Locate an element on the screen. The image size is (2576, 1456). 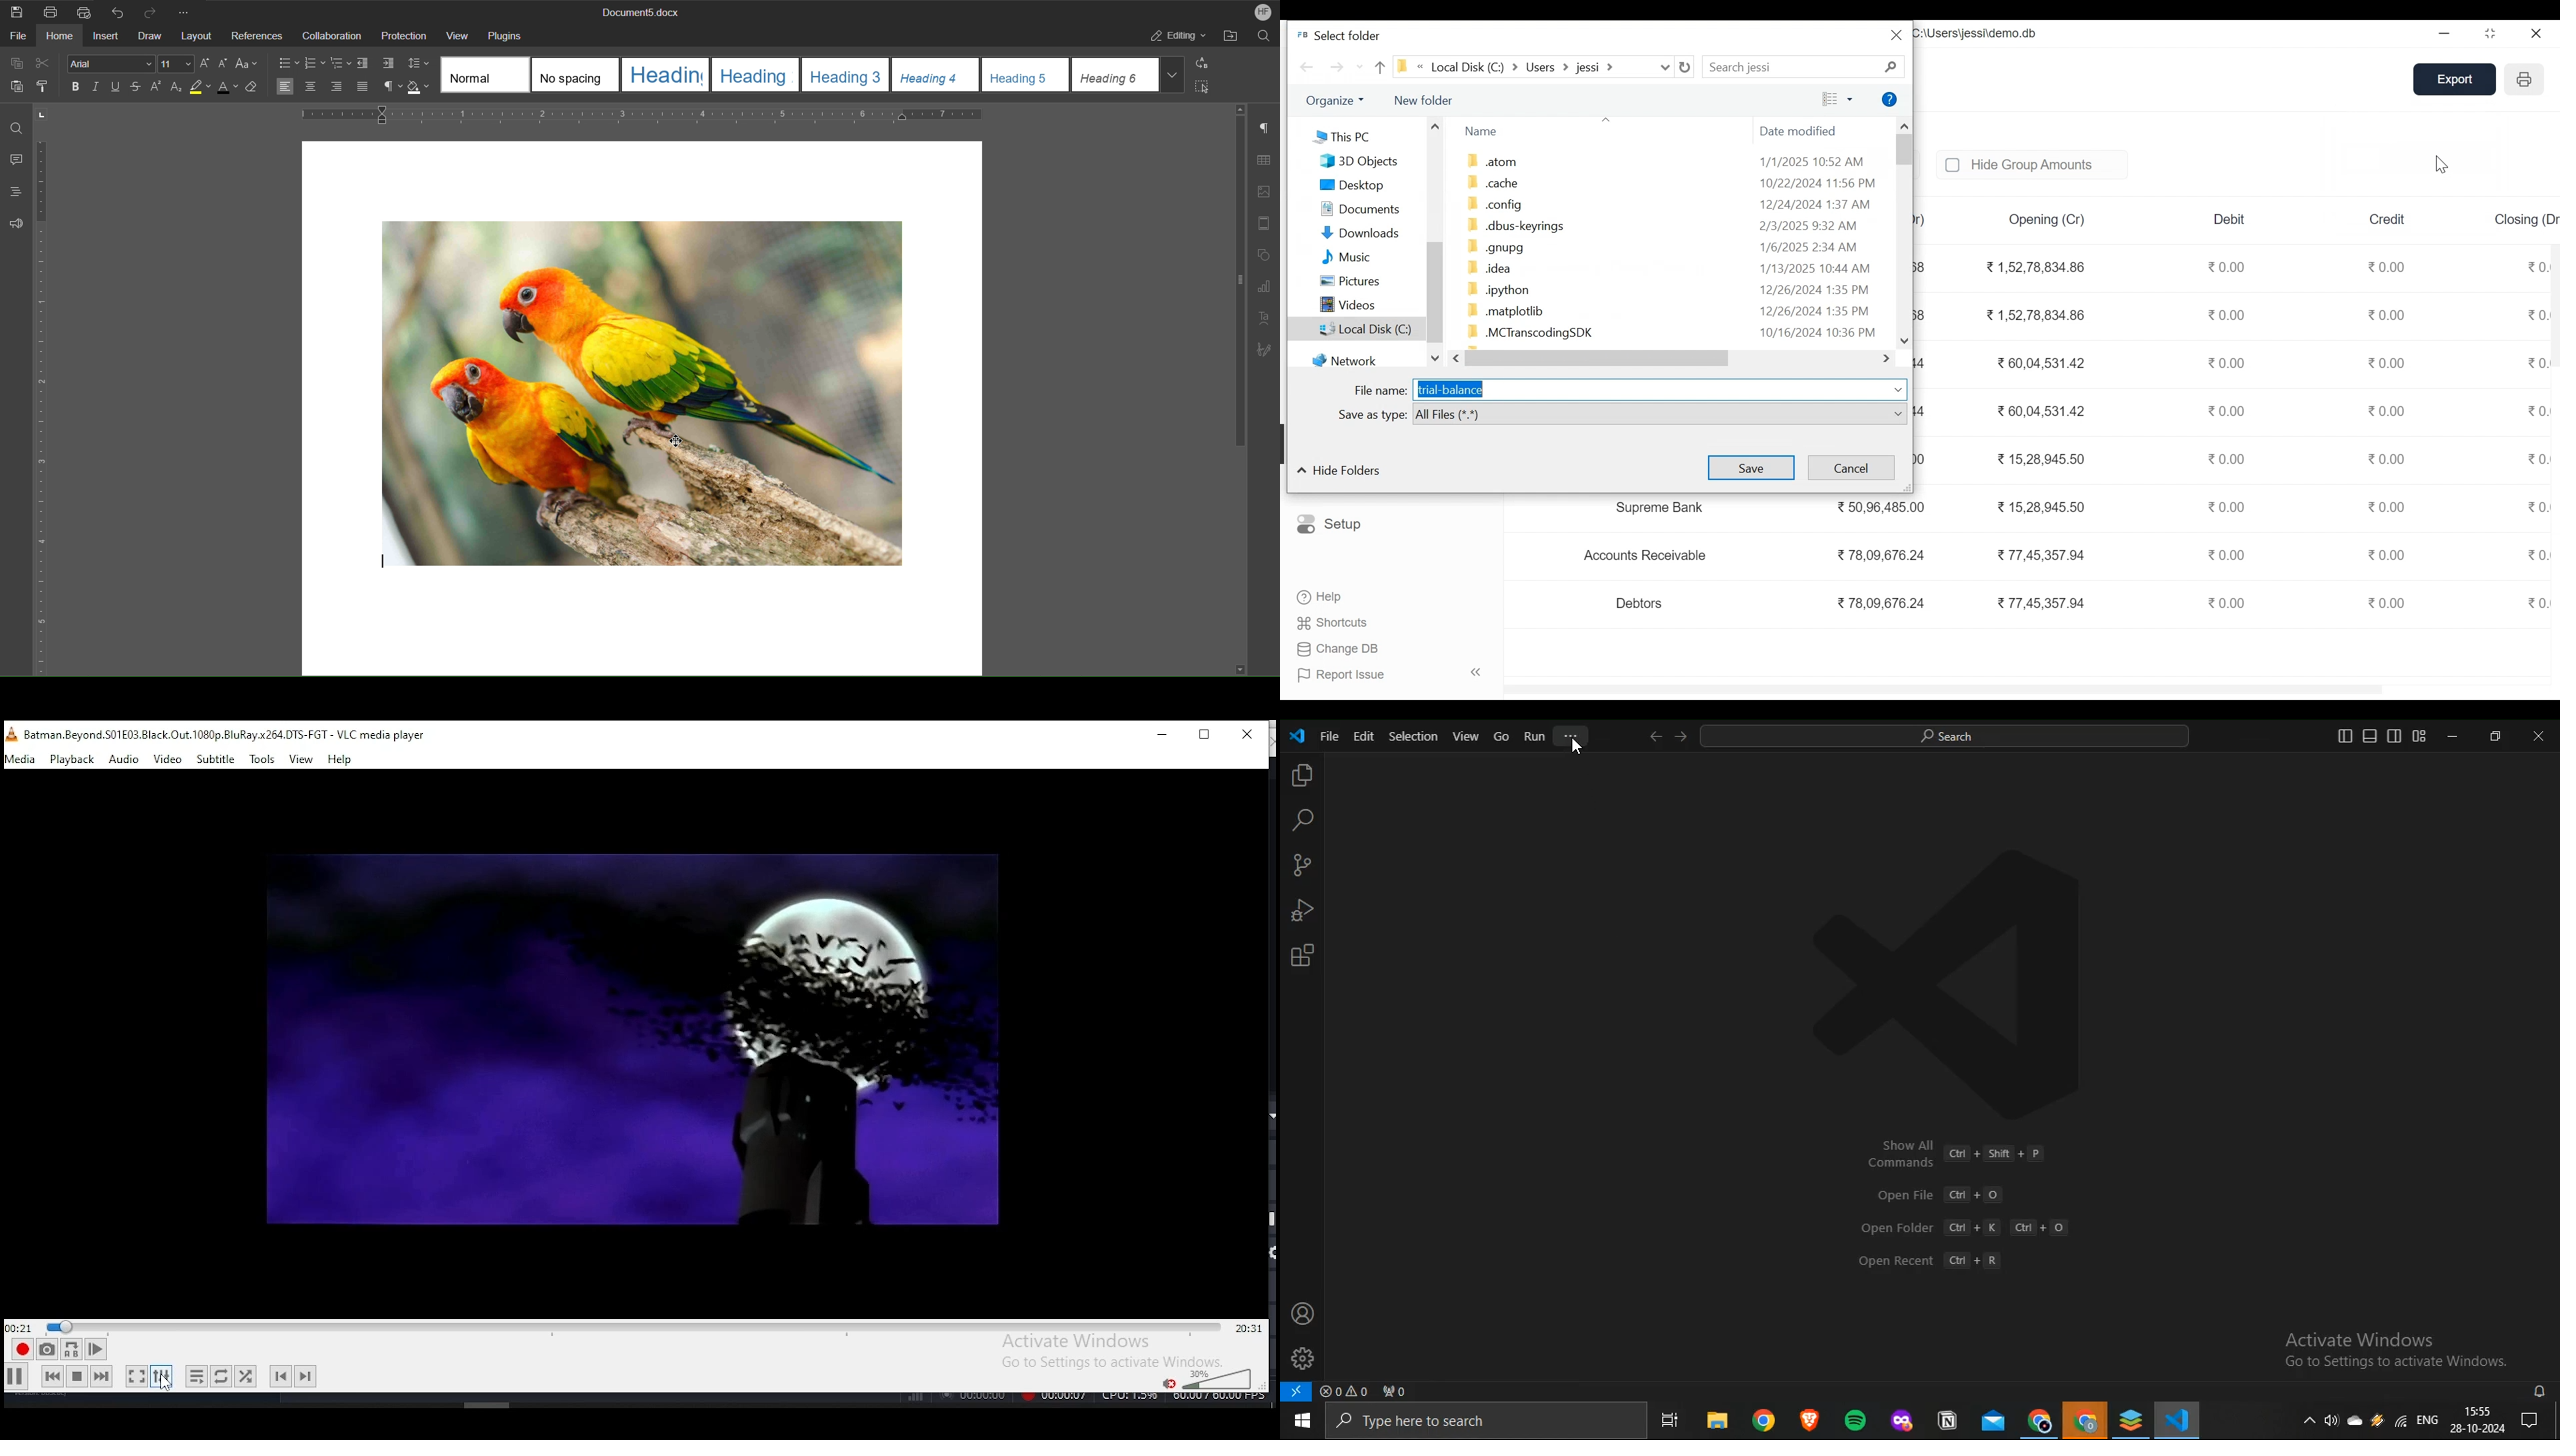
Name is located at coordinates (1482, 131).